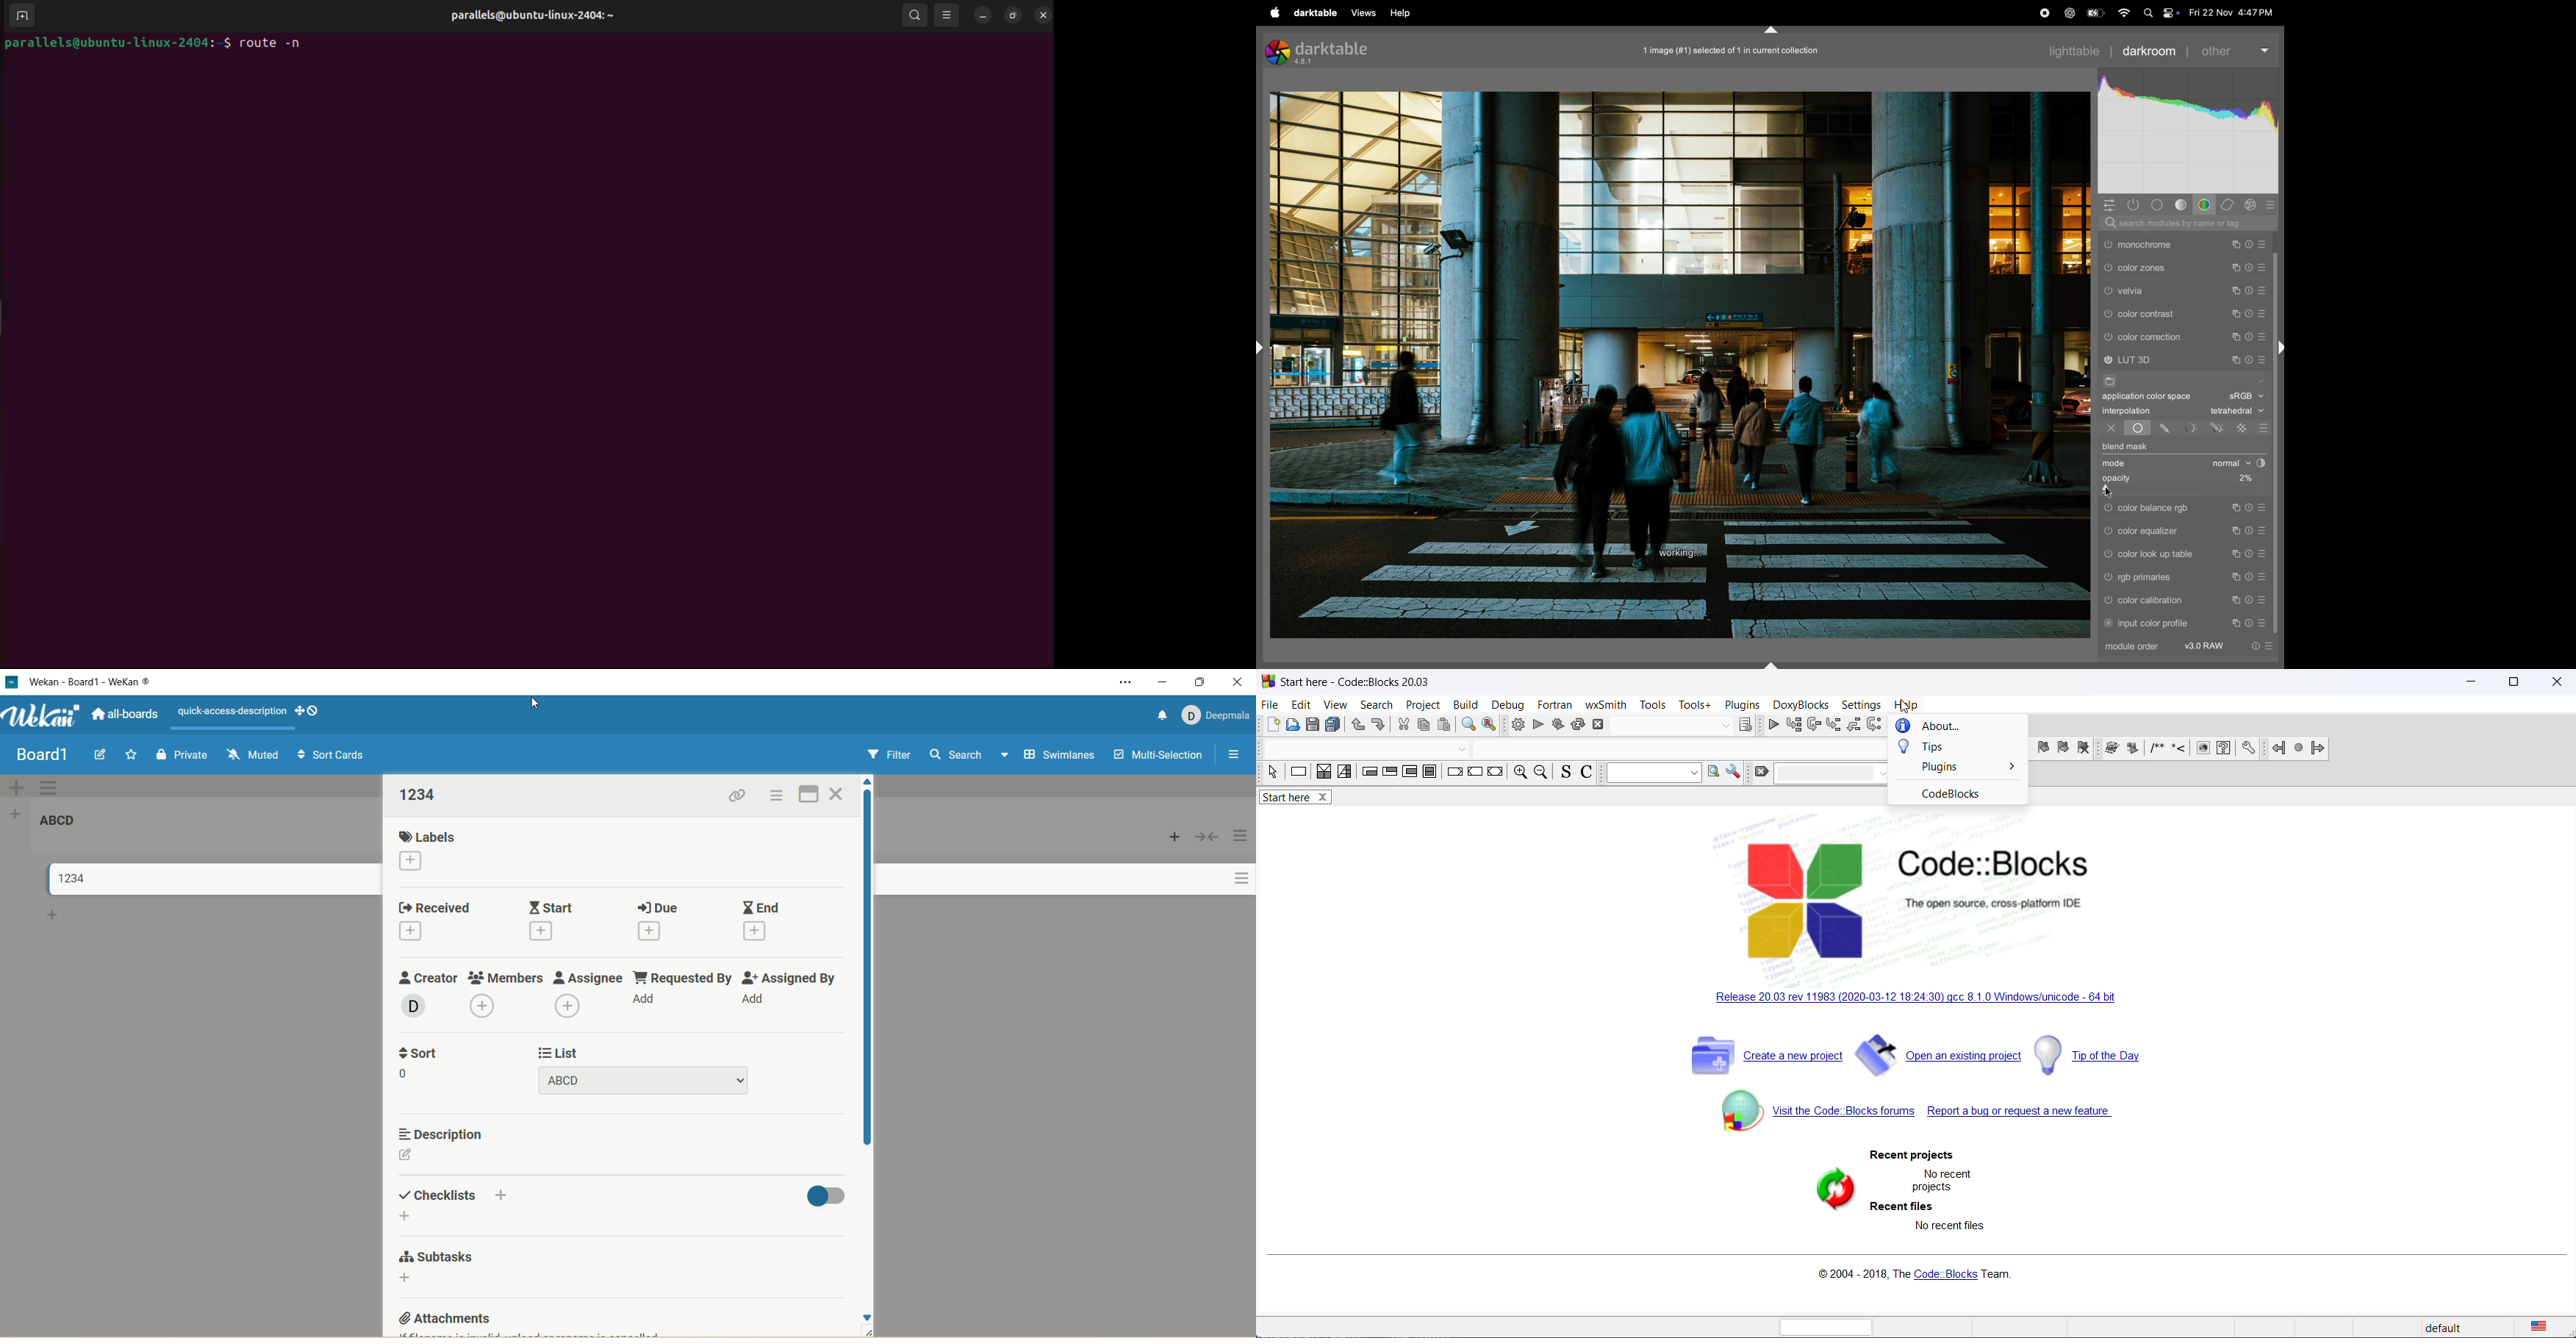  I want to click on start here, so click(1355, 682).